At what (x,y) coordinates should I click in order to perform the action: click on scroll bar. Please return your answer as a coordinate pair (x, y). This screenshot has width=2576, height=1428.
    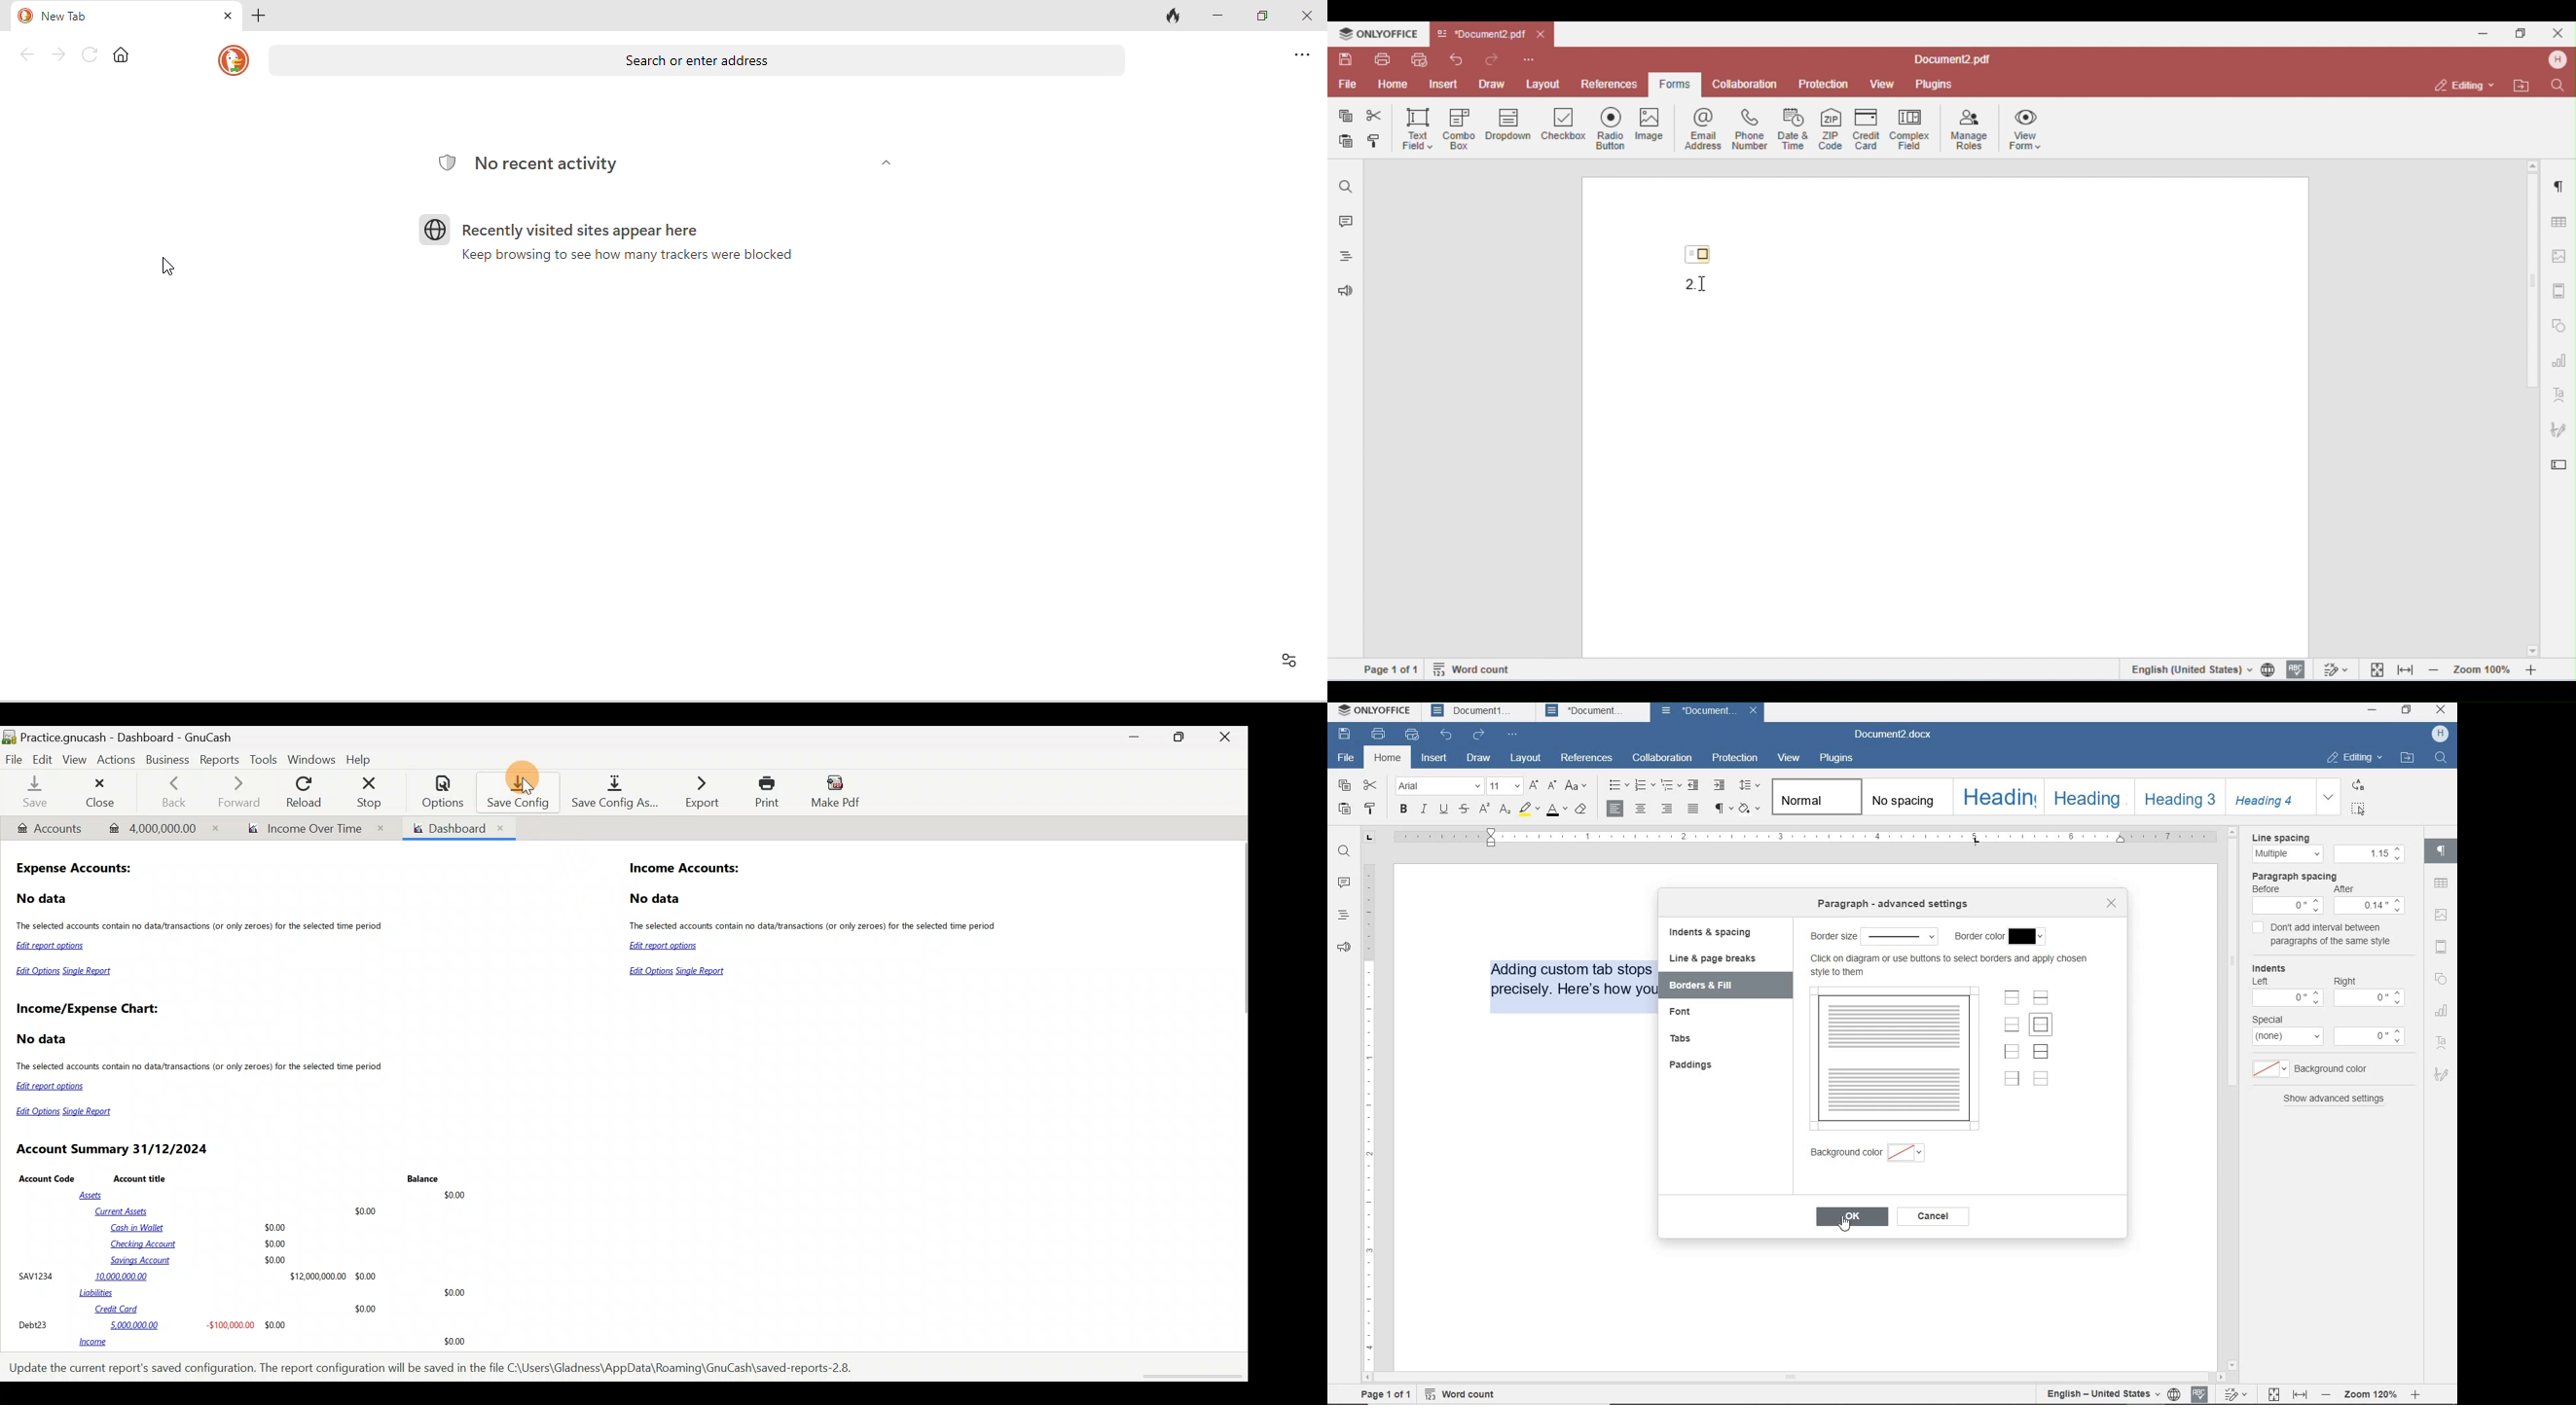
    Looking at the image, I should click on (2231, 1097).